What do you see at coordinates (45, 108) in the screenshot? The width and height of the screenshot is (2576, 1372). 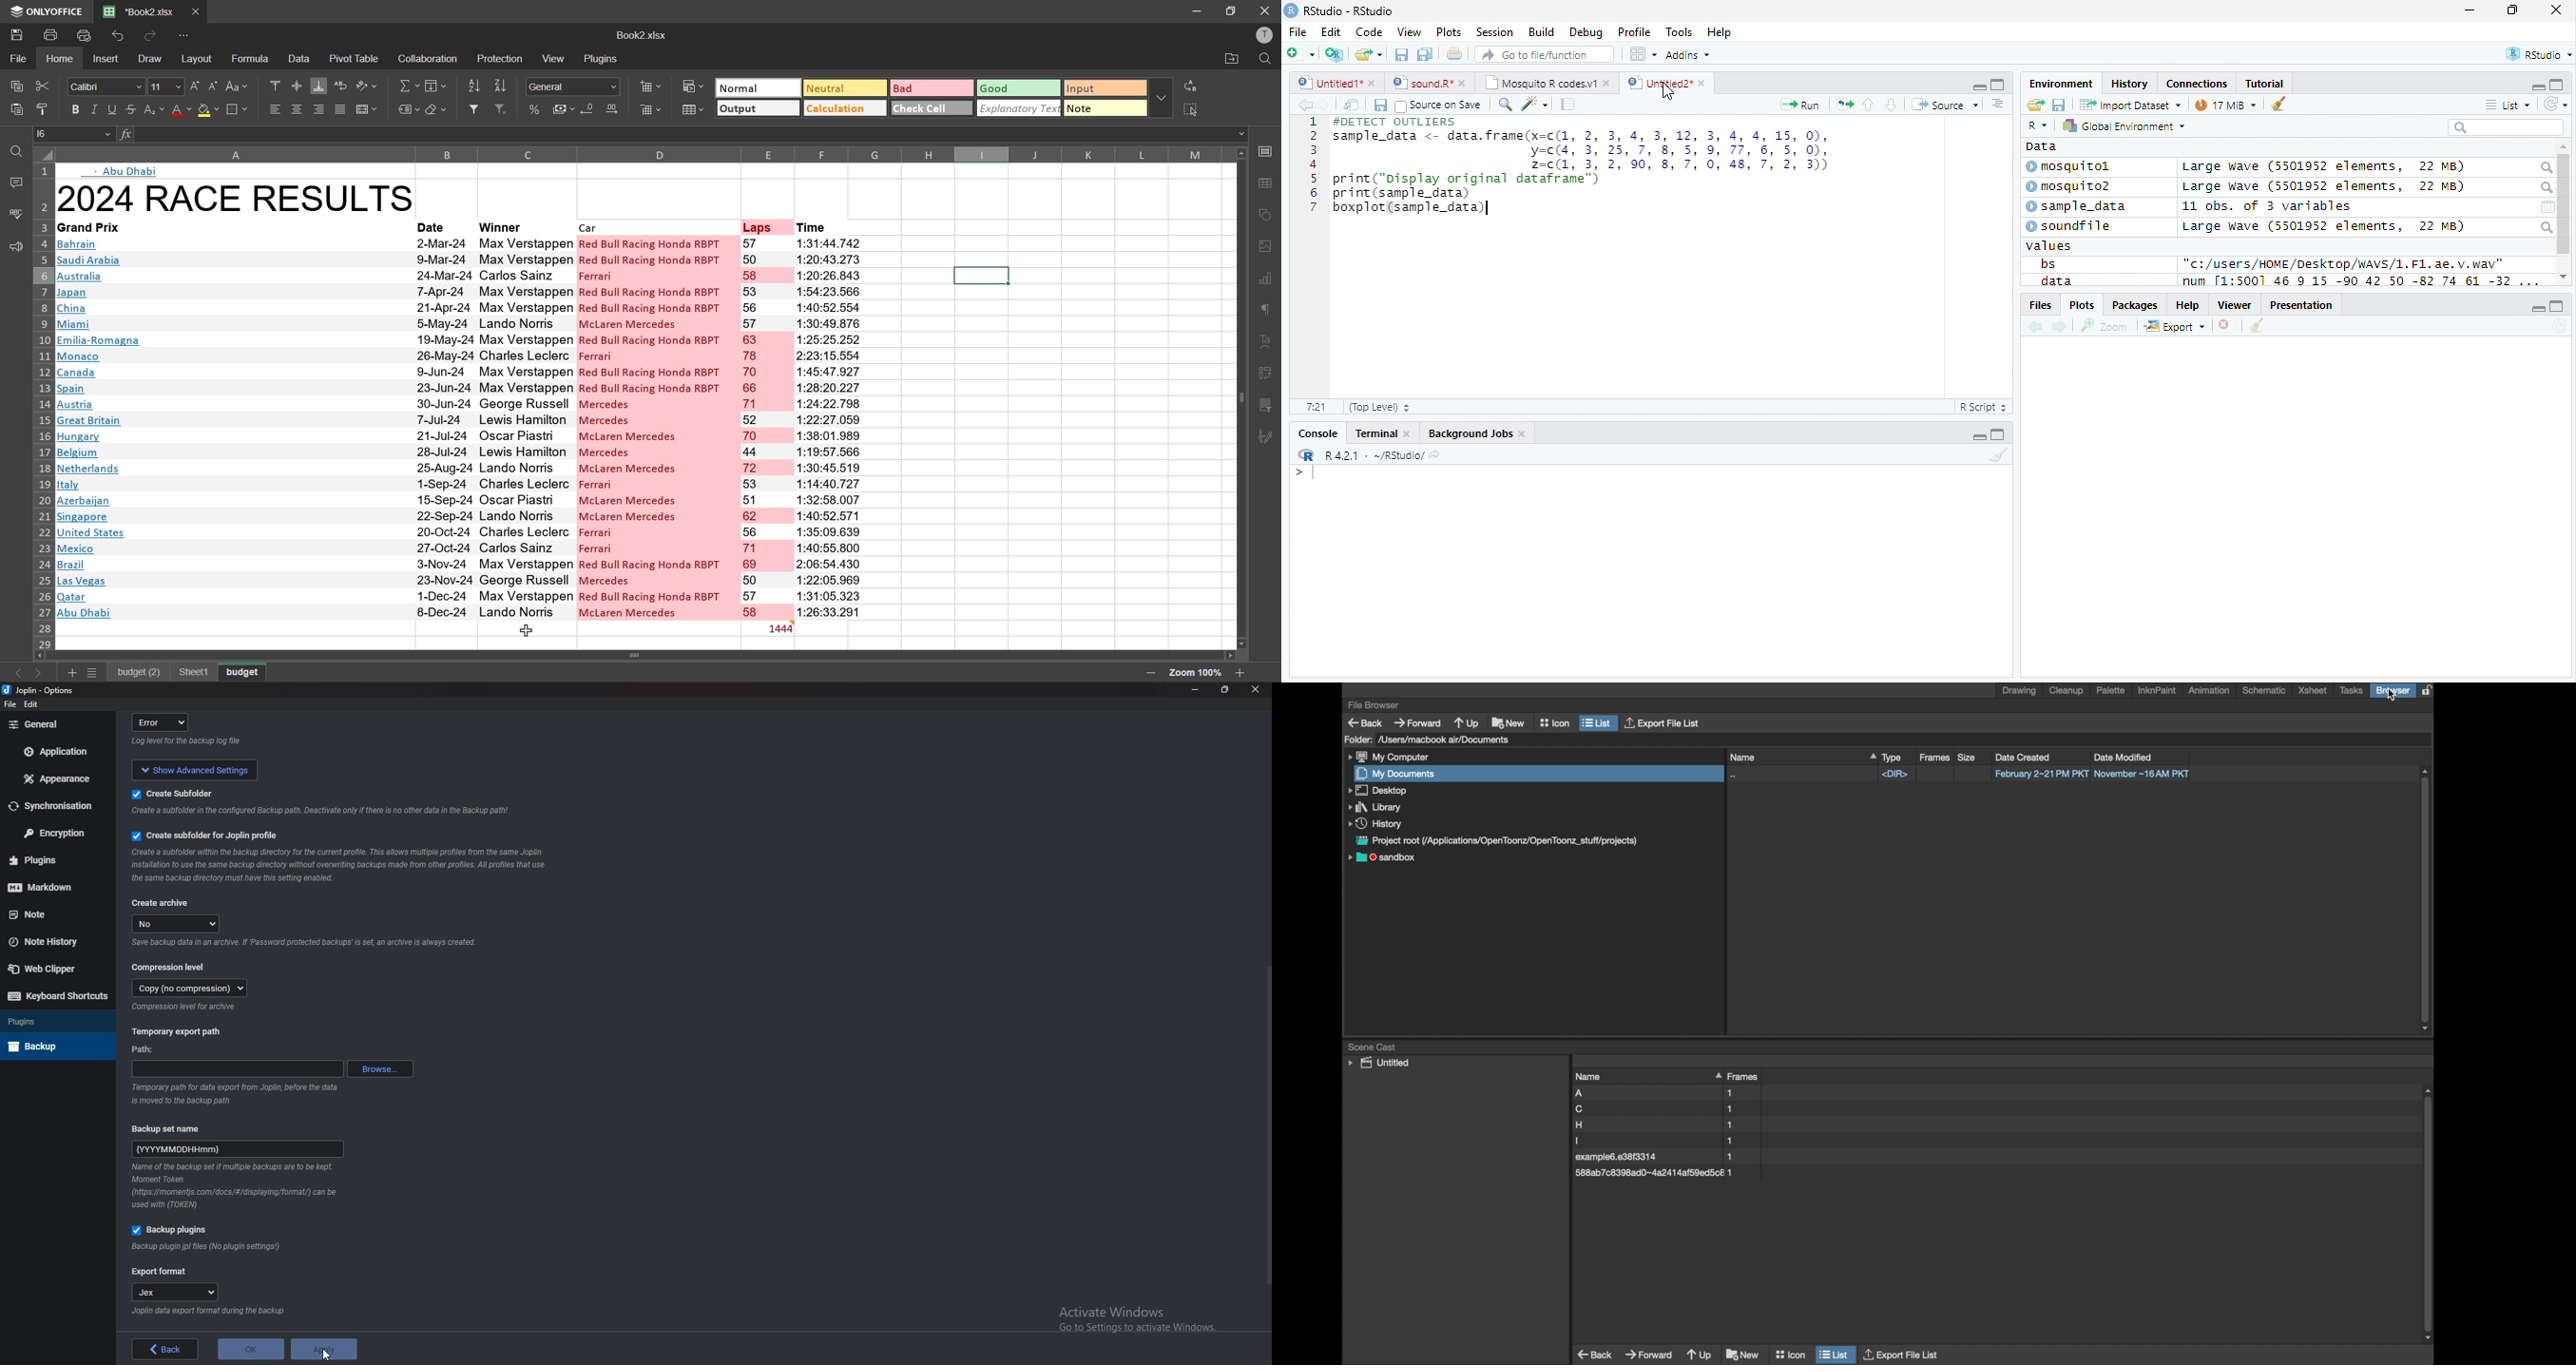 I see `copy style` at bounding box center [45, 108].